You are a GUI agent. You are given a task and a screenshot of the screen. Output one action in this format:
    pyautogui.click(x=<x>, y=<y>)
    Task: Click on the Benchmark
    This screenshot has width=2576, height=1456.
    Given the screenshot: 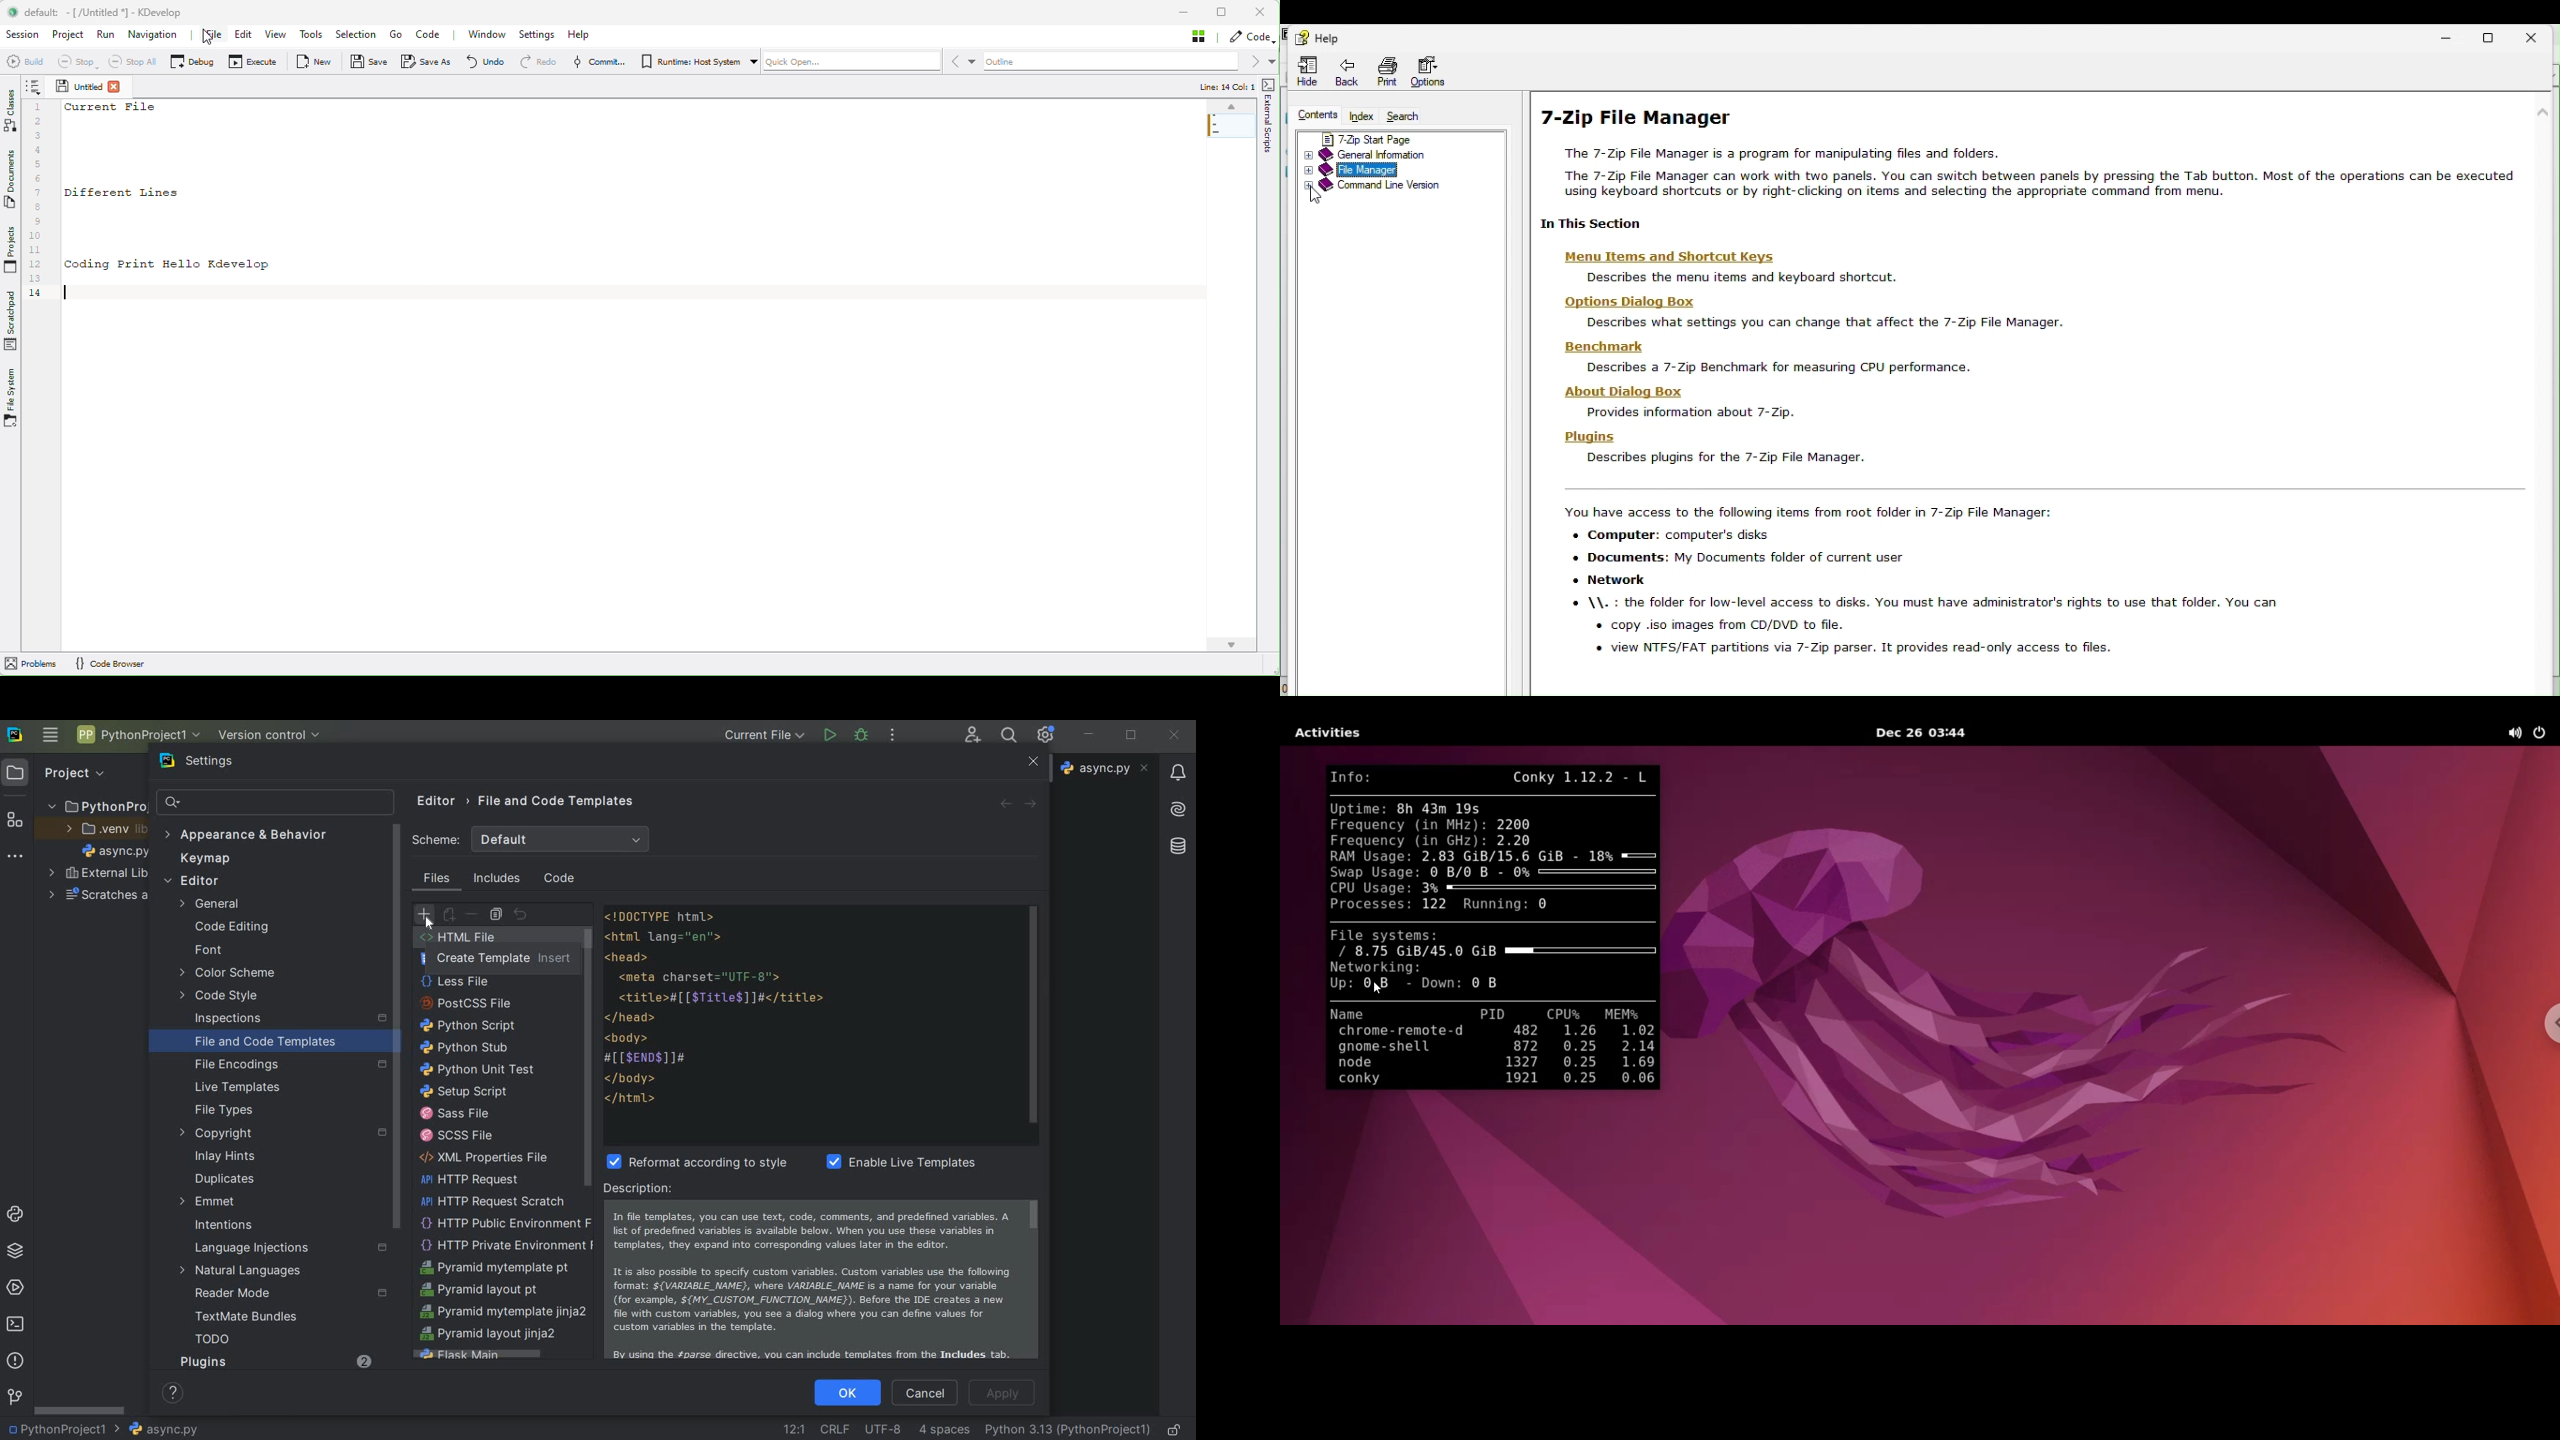 What is the action you would take?
    pyautogui.click(x=1605, y=346)
    